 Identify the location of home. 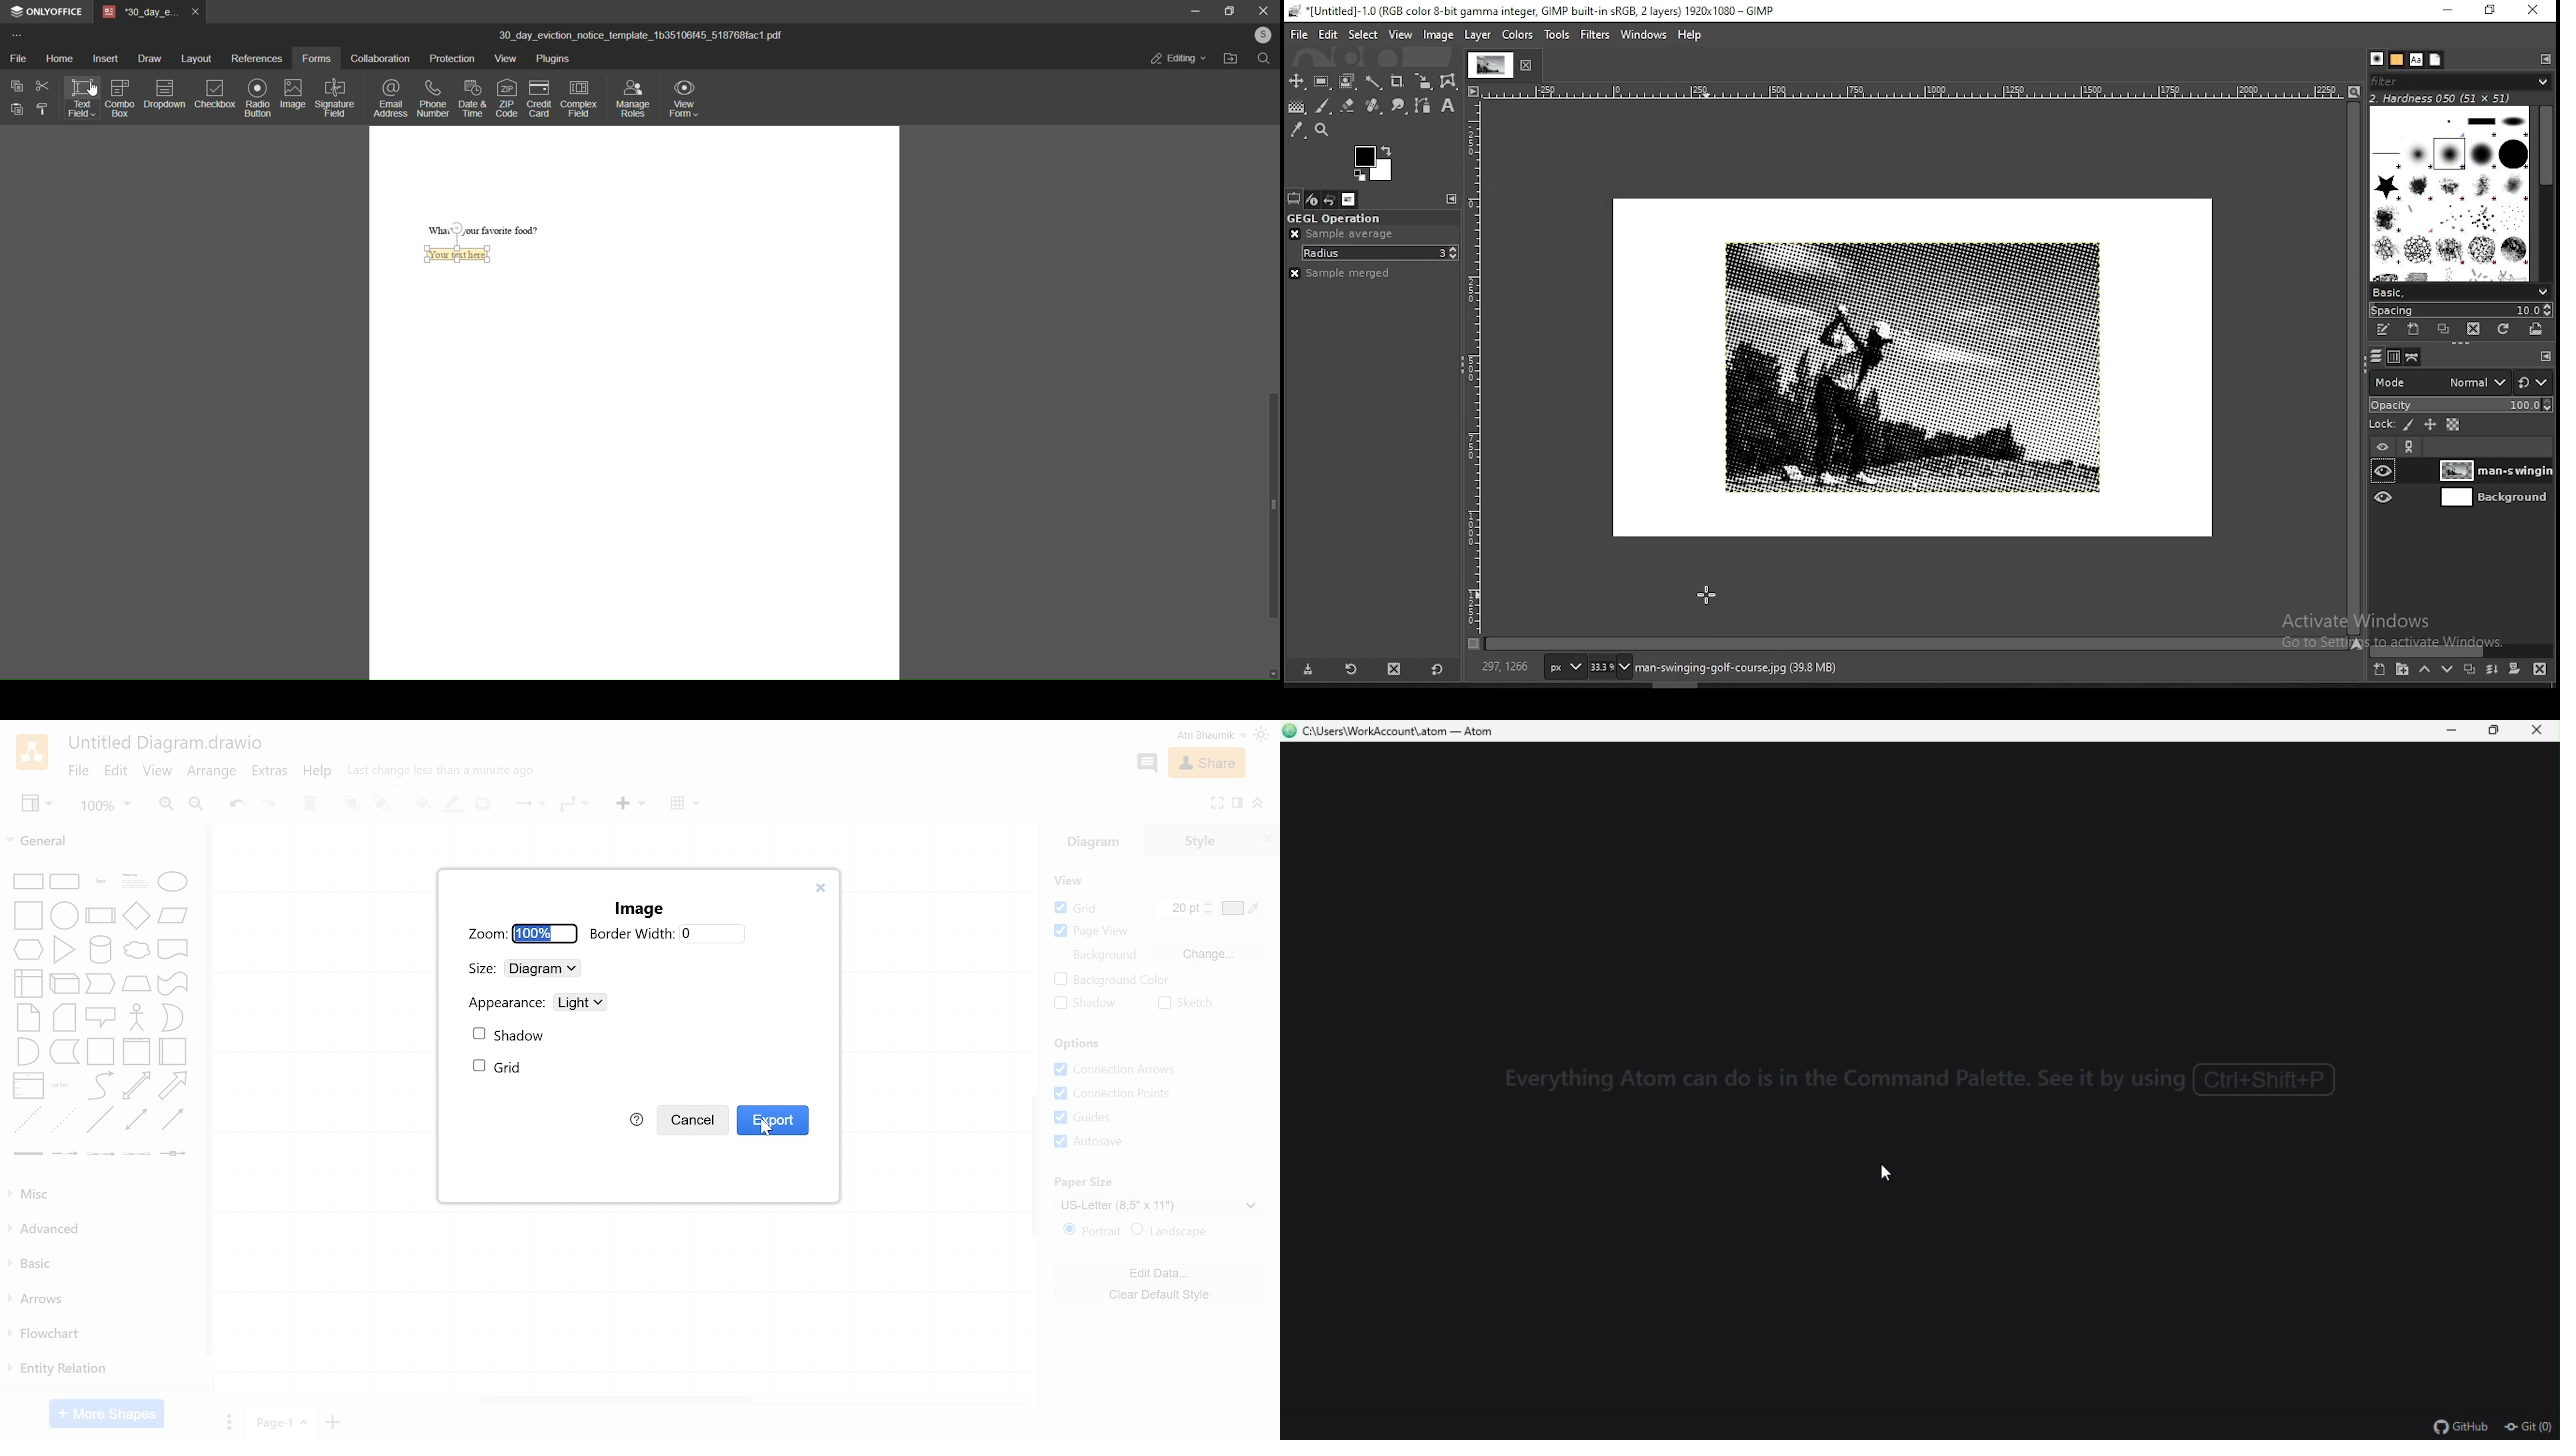
(59, 59).